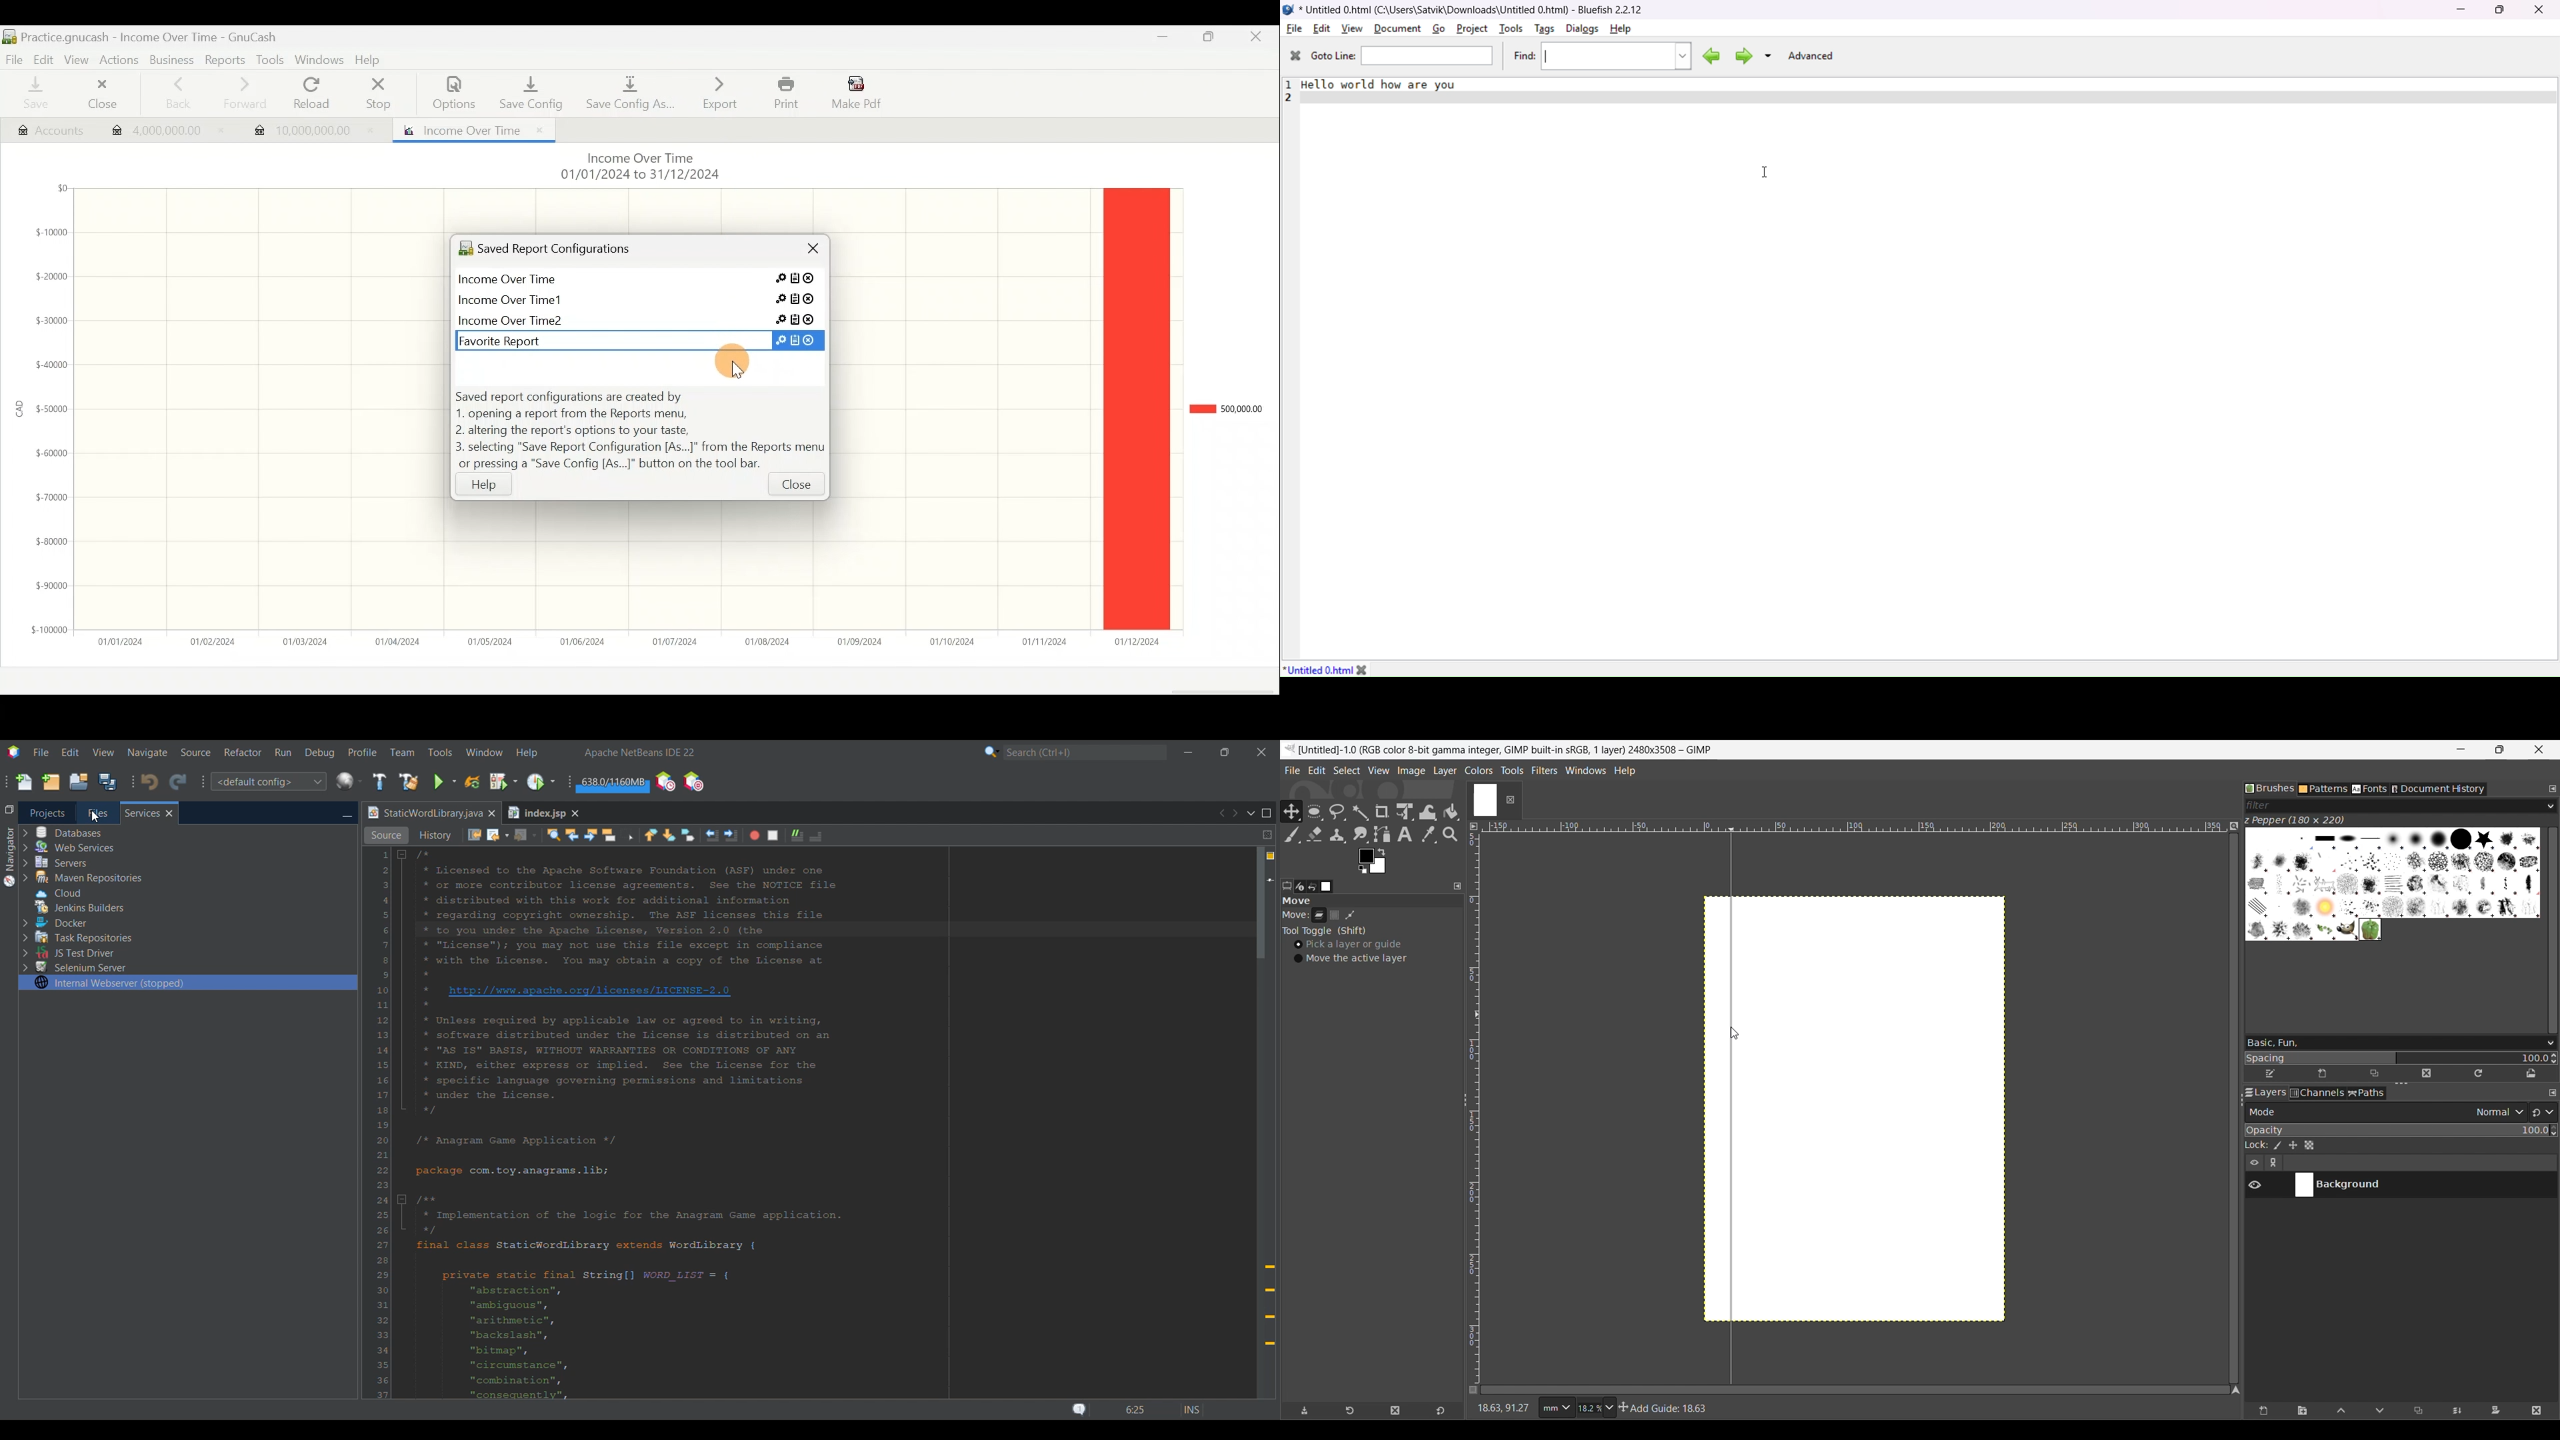 This screenshot has height=1456, width=2576. What do you see at coordinates (1295, 915) in the screenshot?
I see `Indicates move tools` at bounding box center [1295, 915].